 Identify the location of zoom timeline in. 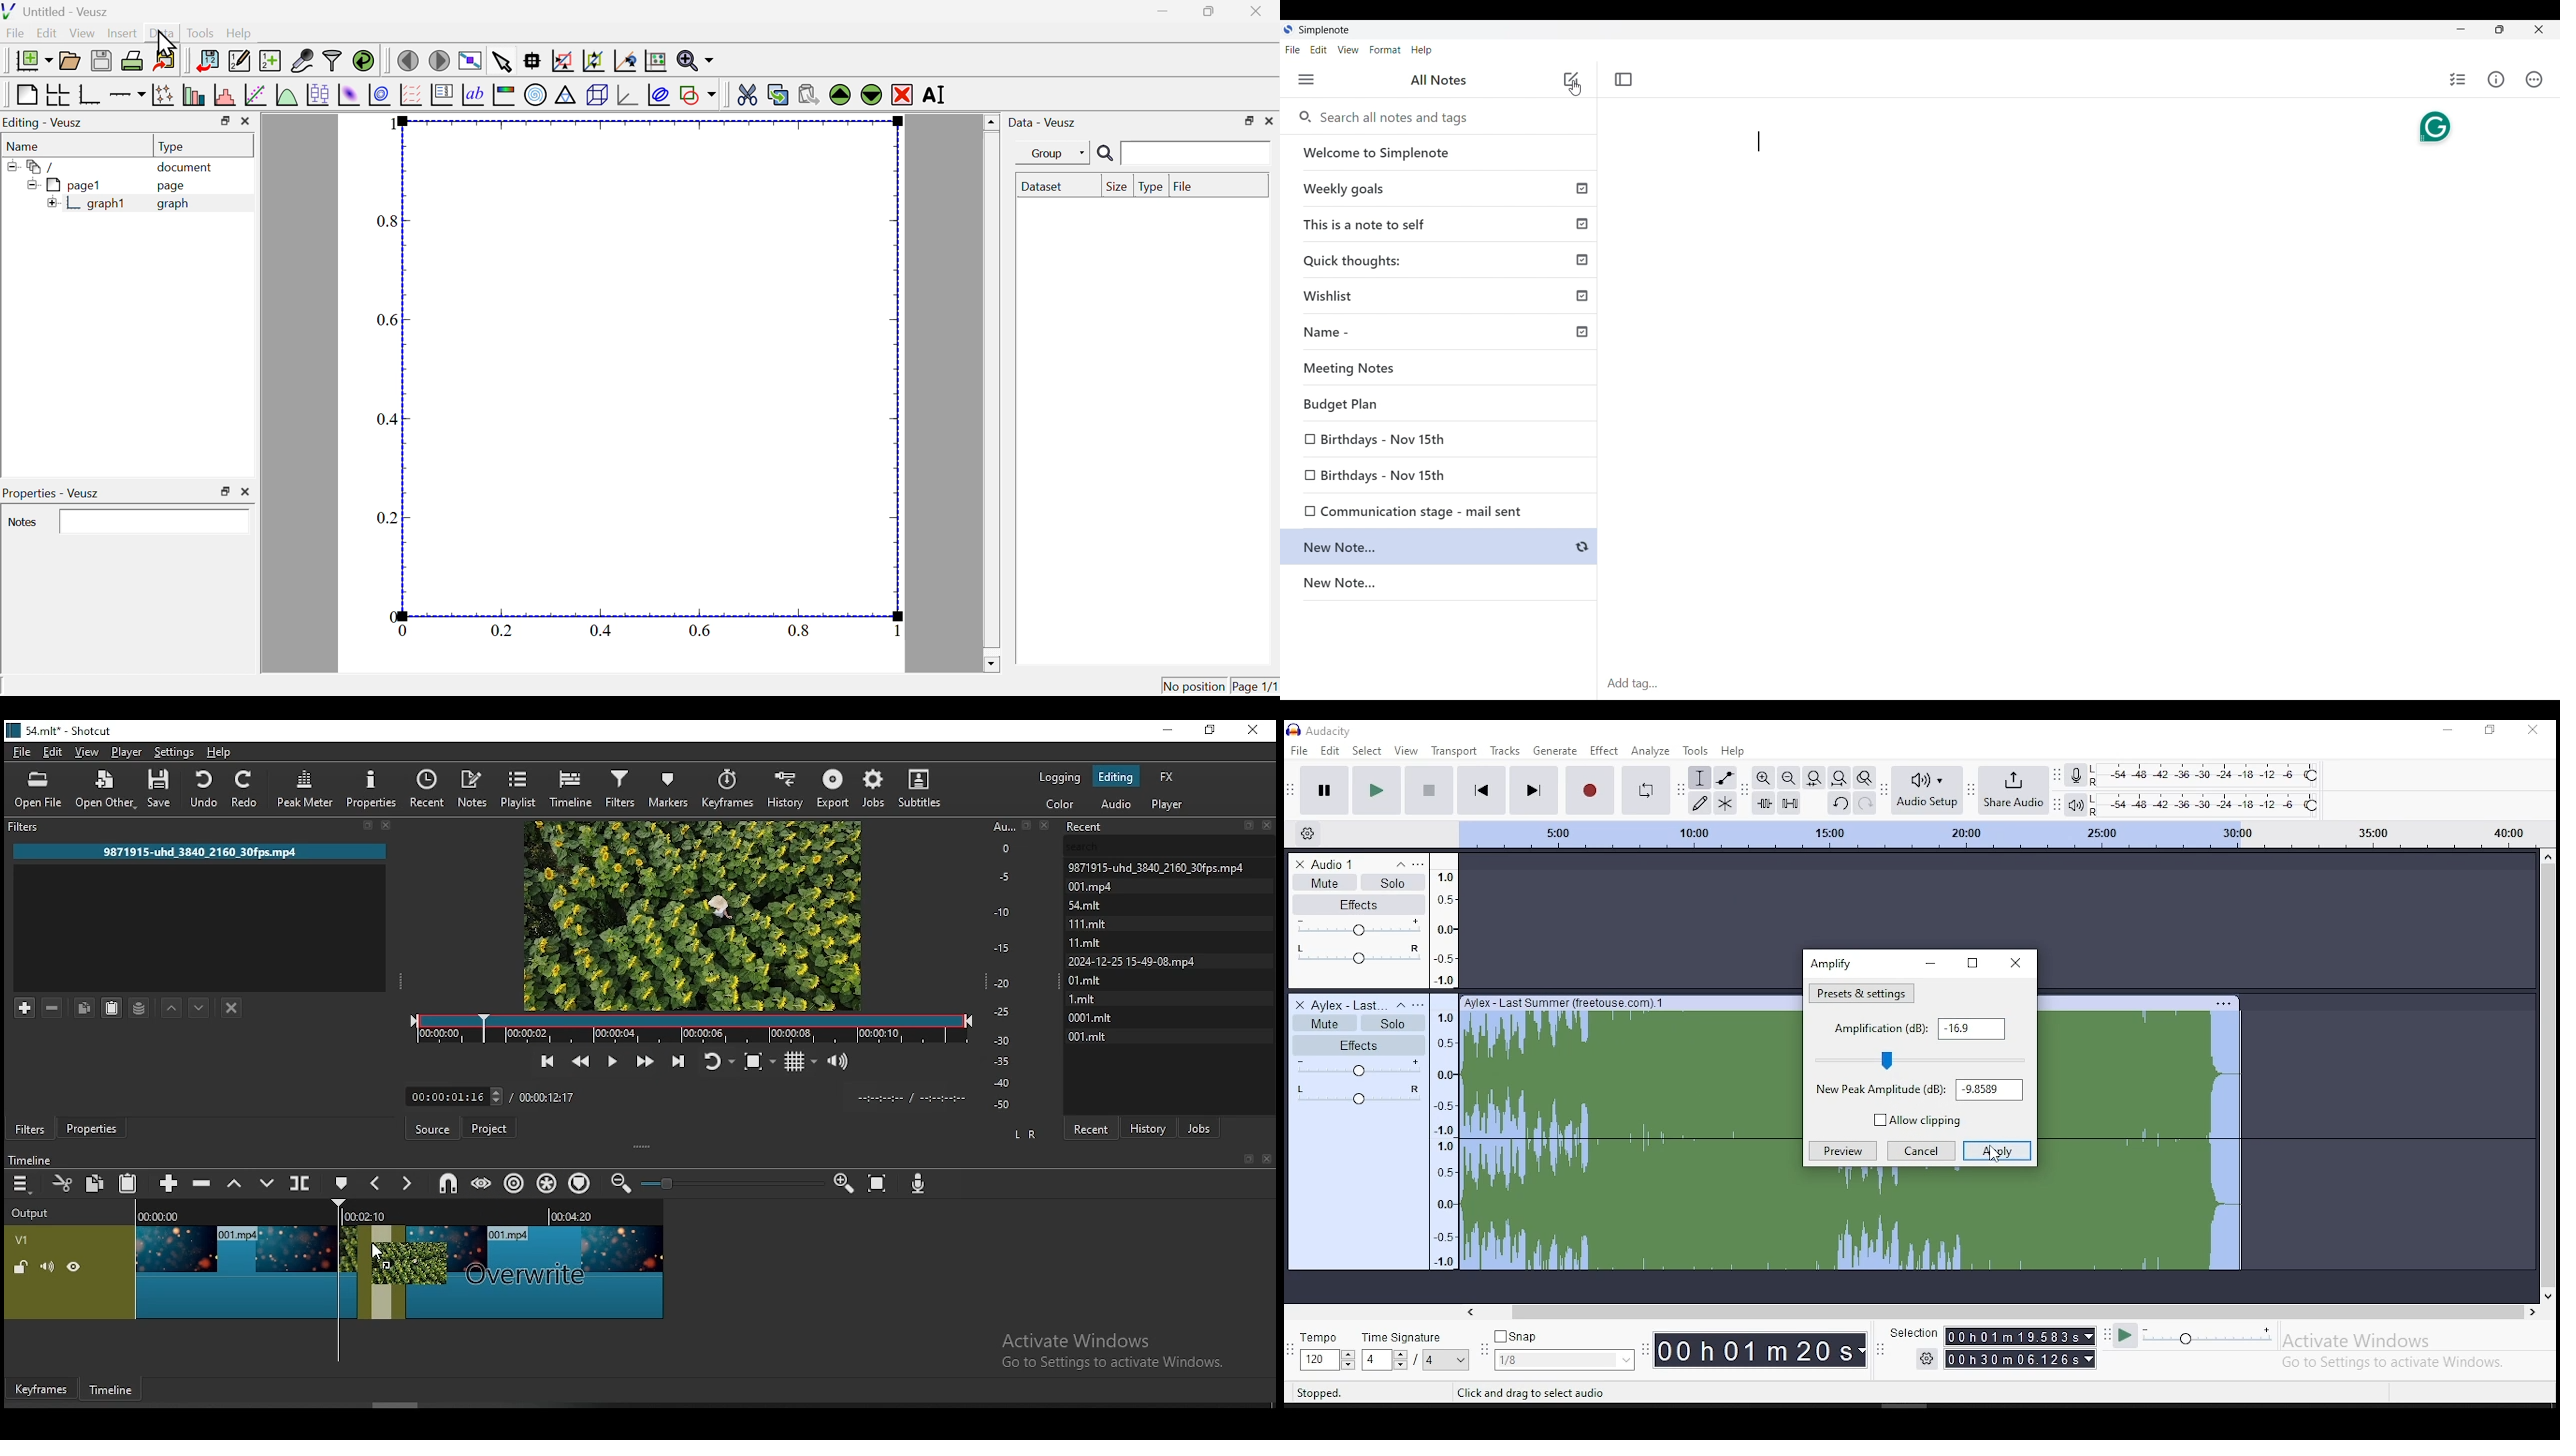
(626, 1182).